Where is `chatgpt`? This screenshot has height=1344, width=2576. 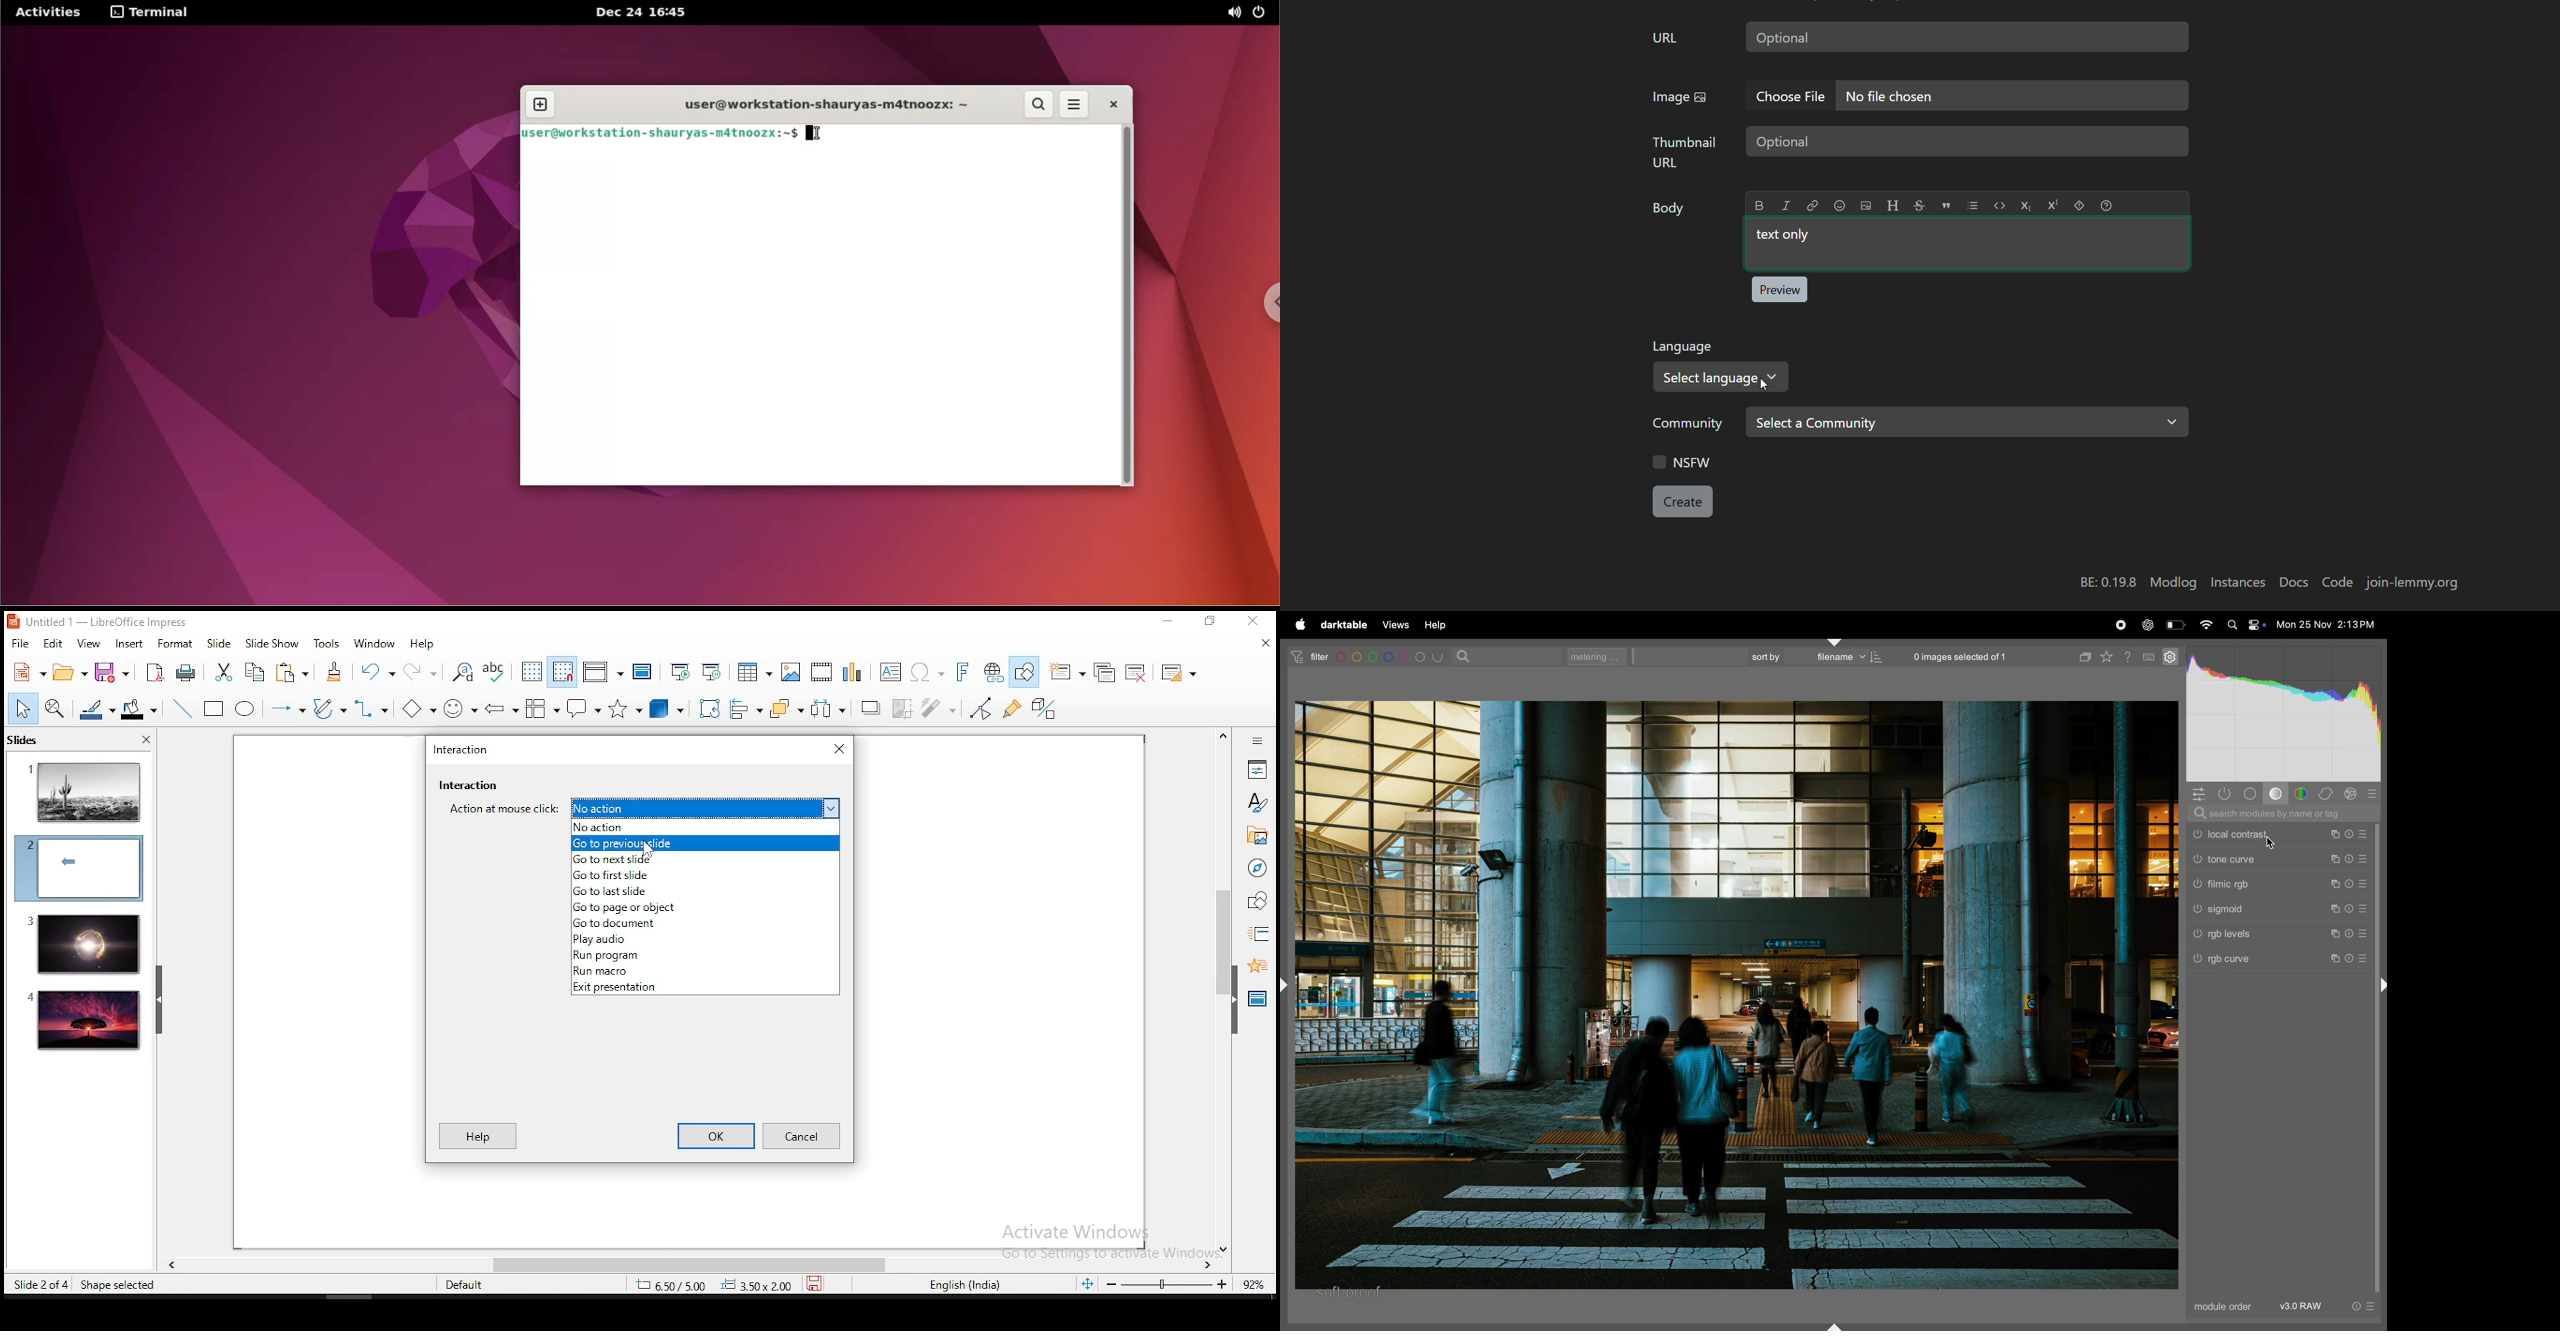
chatgpt is located at coordinates (2147, 624).